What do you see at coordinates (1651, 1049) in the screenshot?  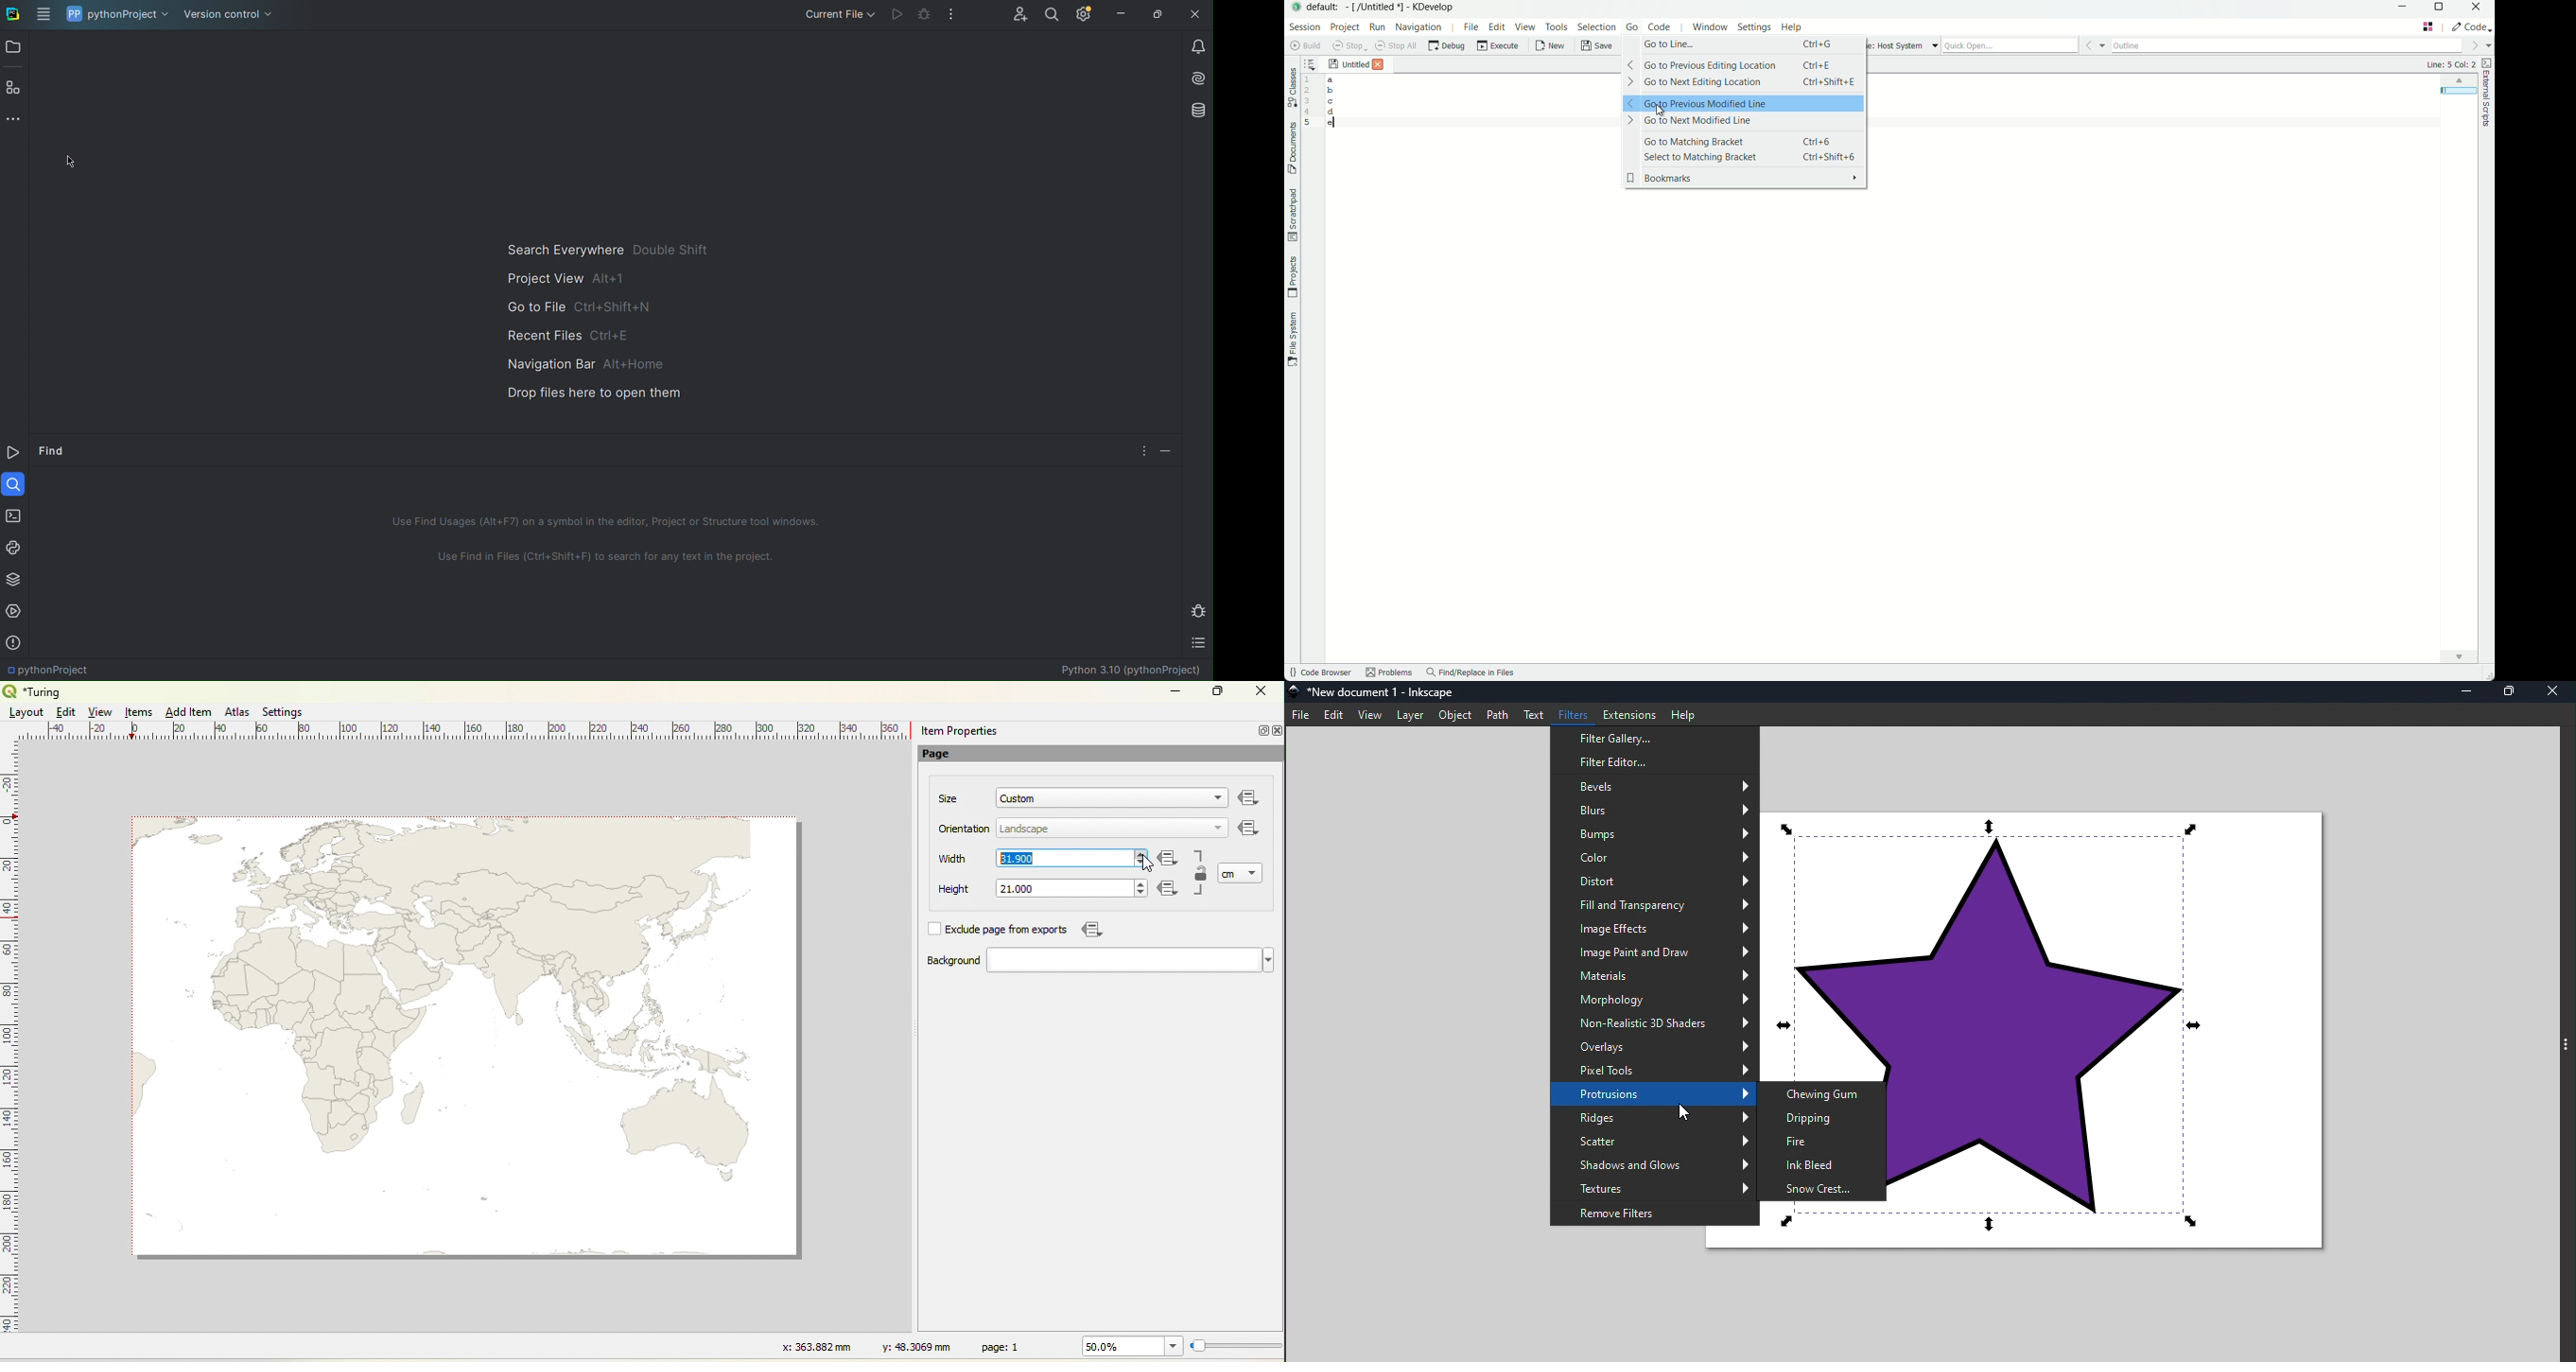 I see `Overlays` at bounding box center [1651, 1049].